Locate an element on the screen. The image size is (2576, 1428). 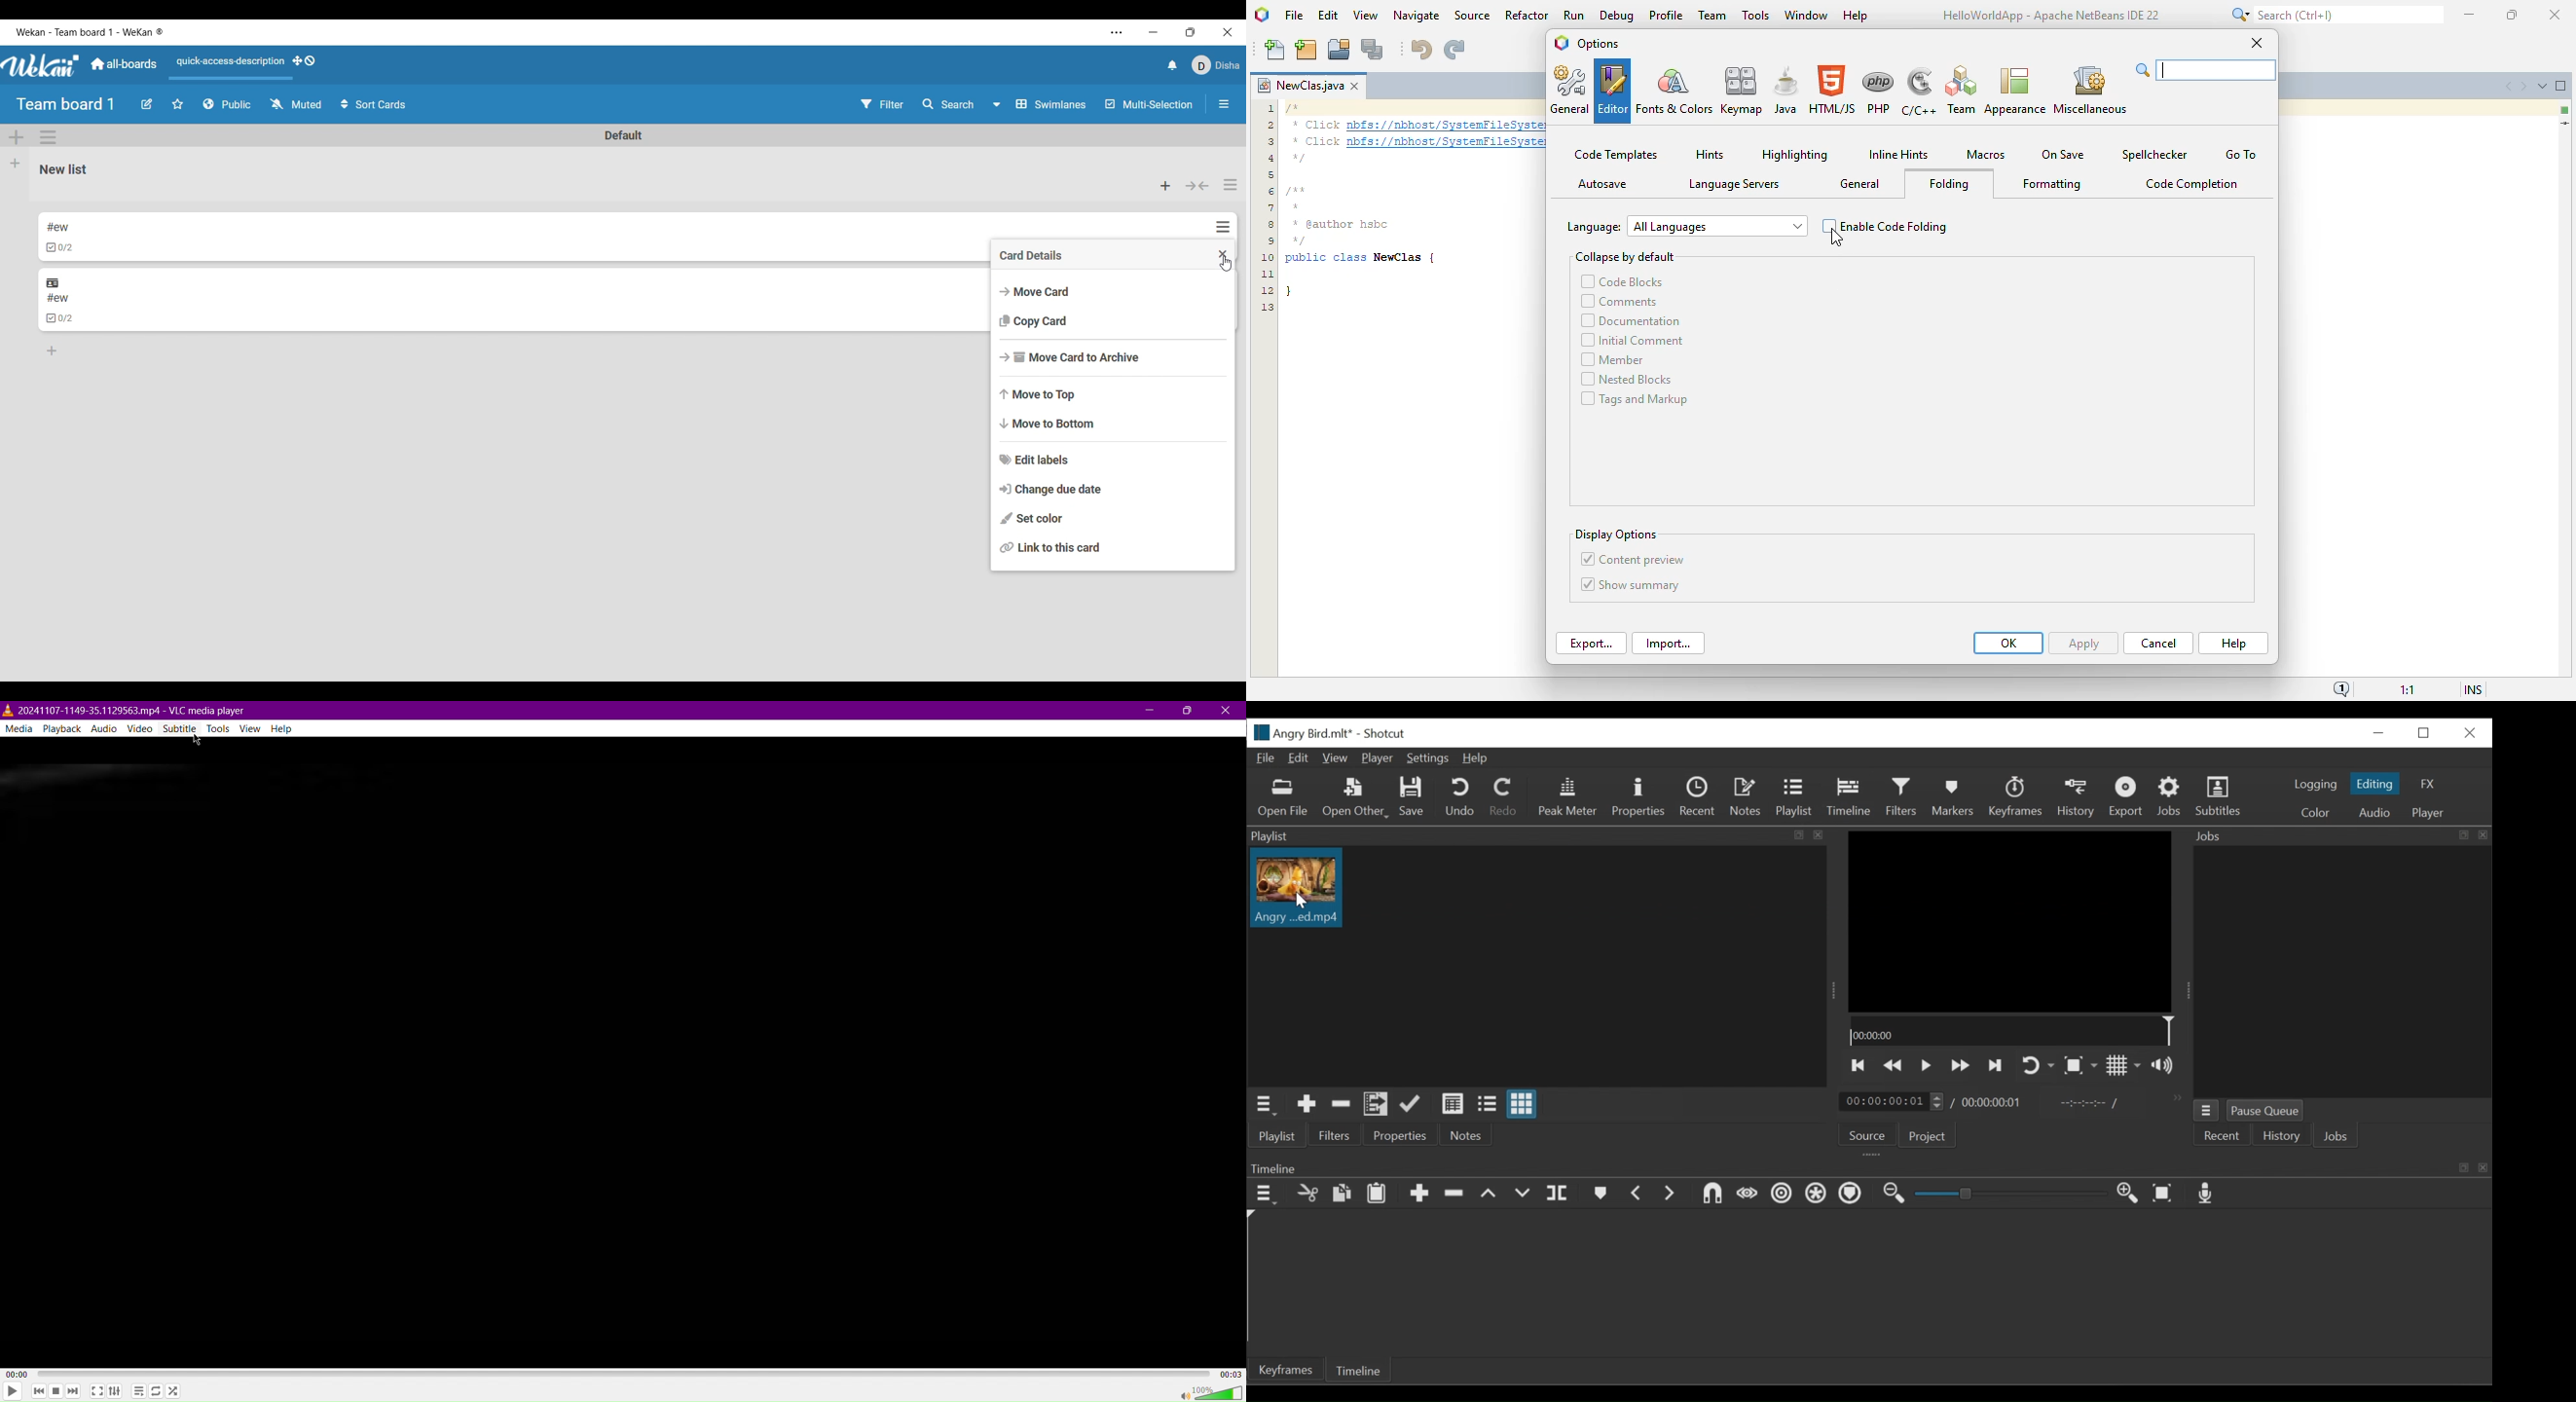
keyframes is located at coordinates (2015, 797).